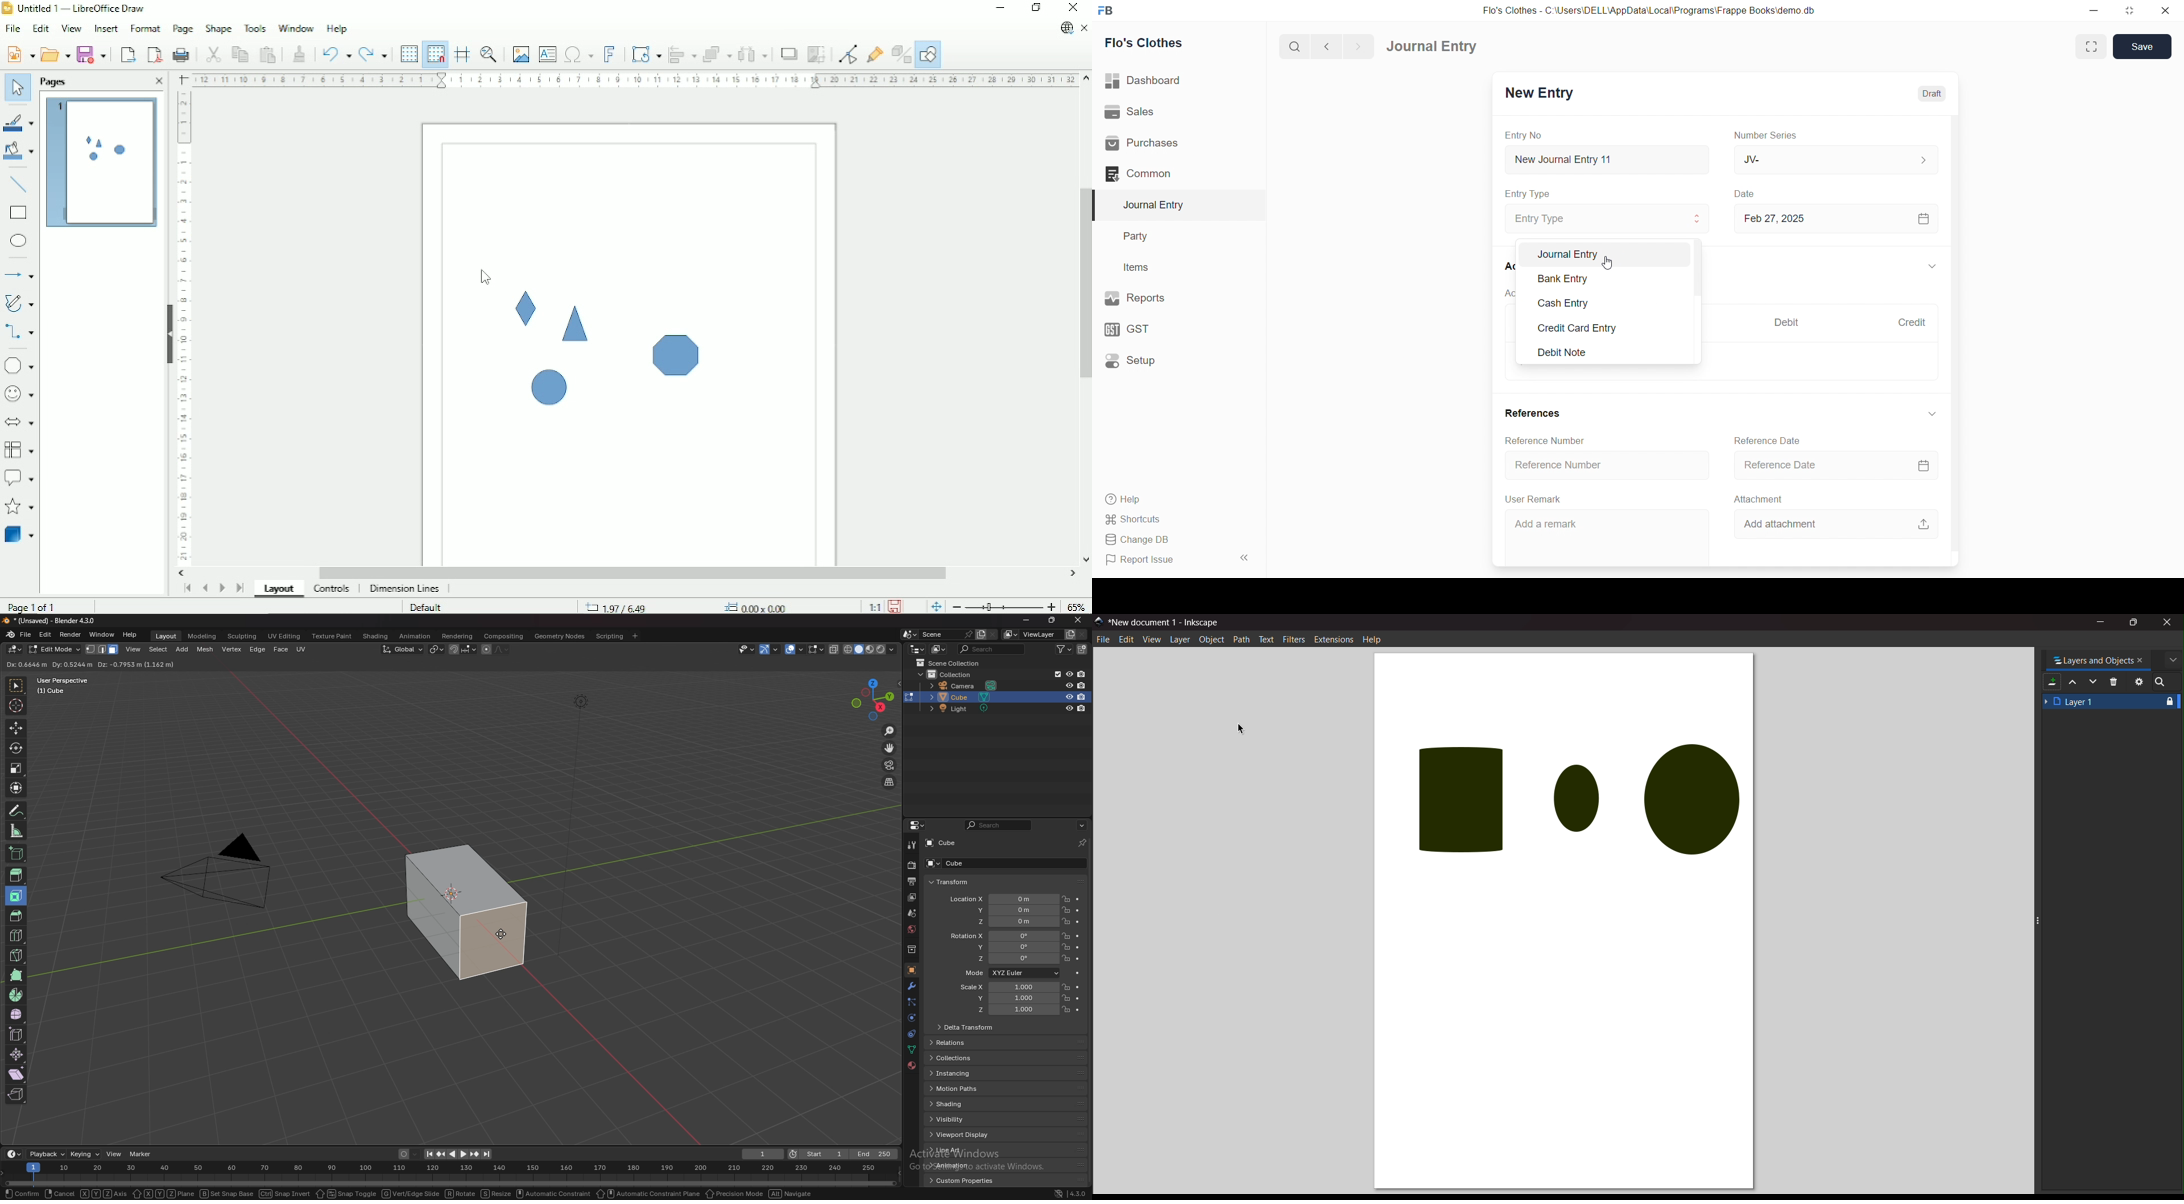 The image size is (2184, 1204). Describe the element at coordinates (1163, 540) in the screenshot. I see `Change DB` at that location.